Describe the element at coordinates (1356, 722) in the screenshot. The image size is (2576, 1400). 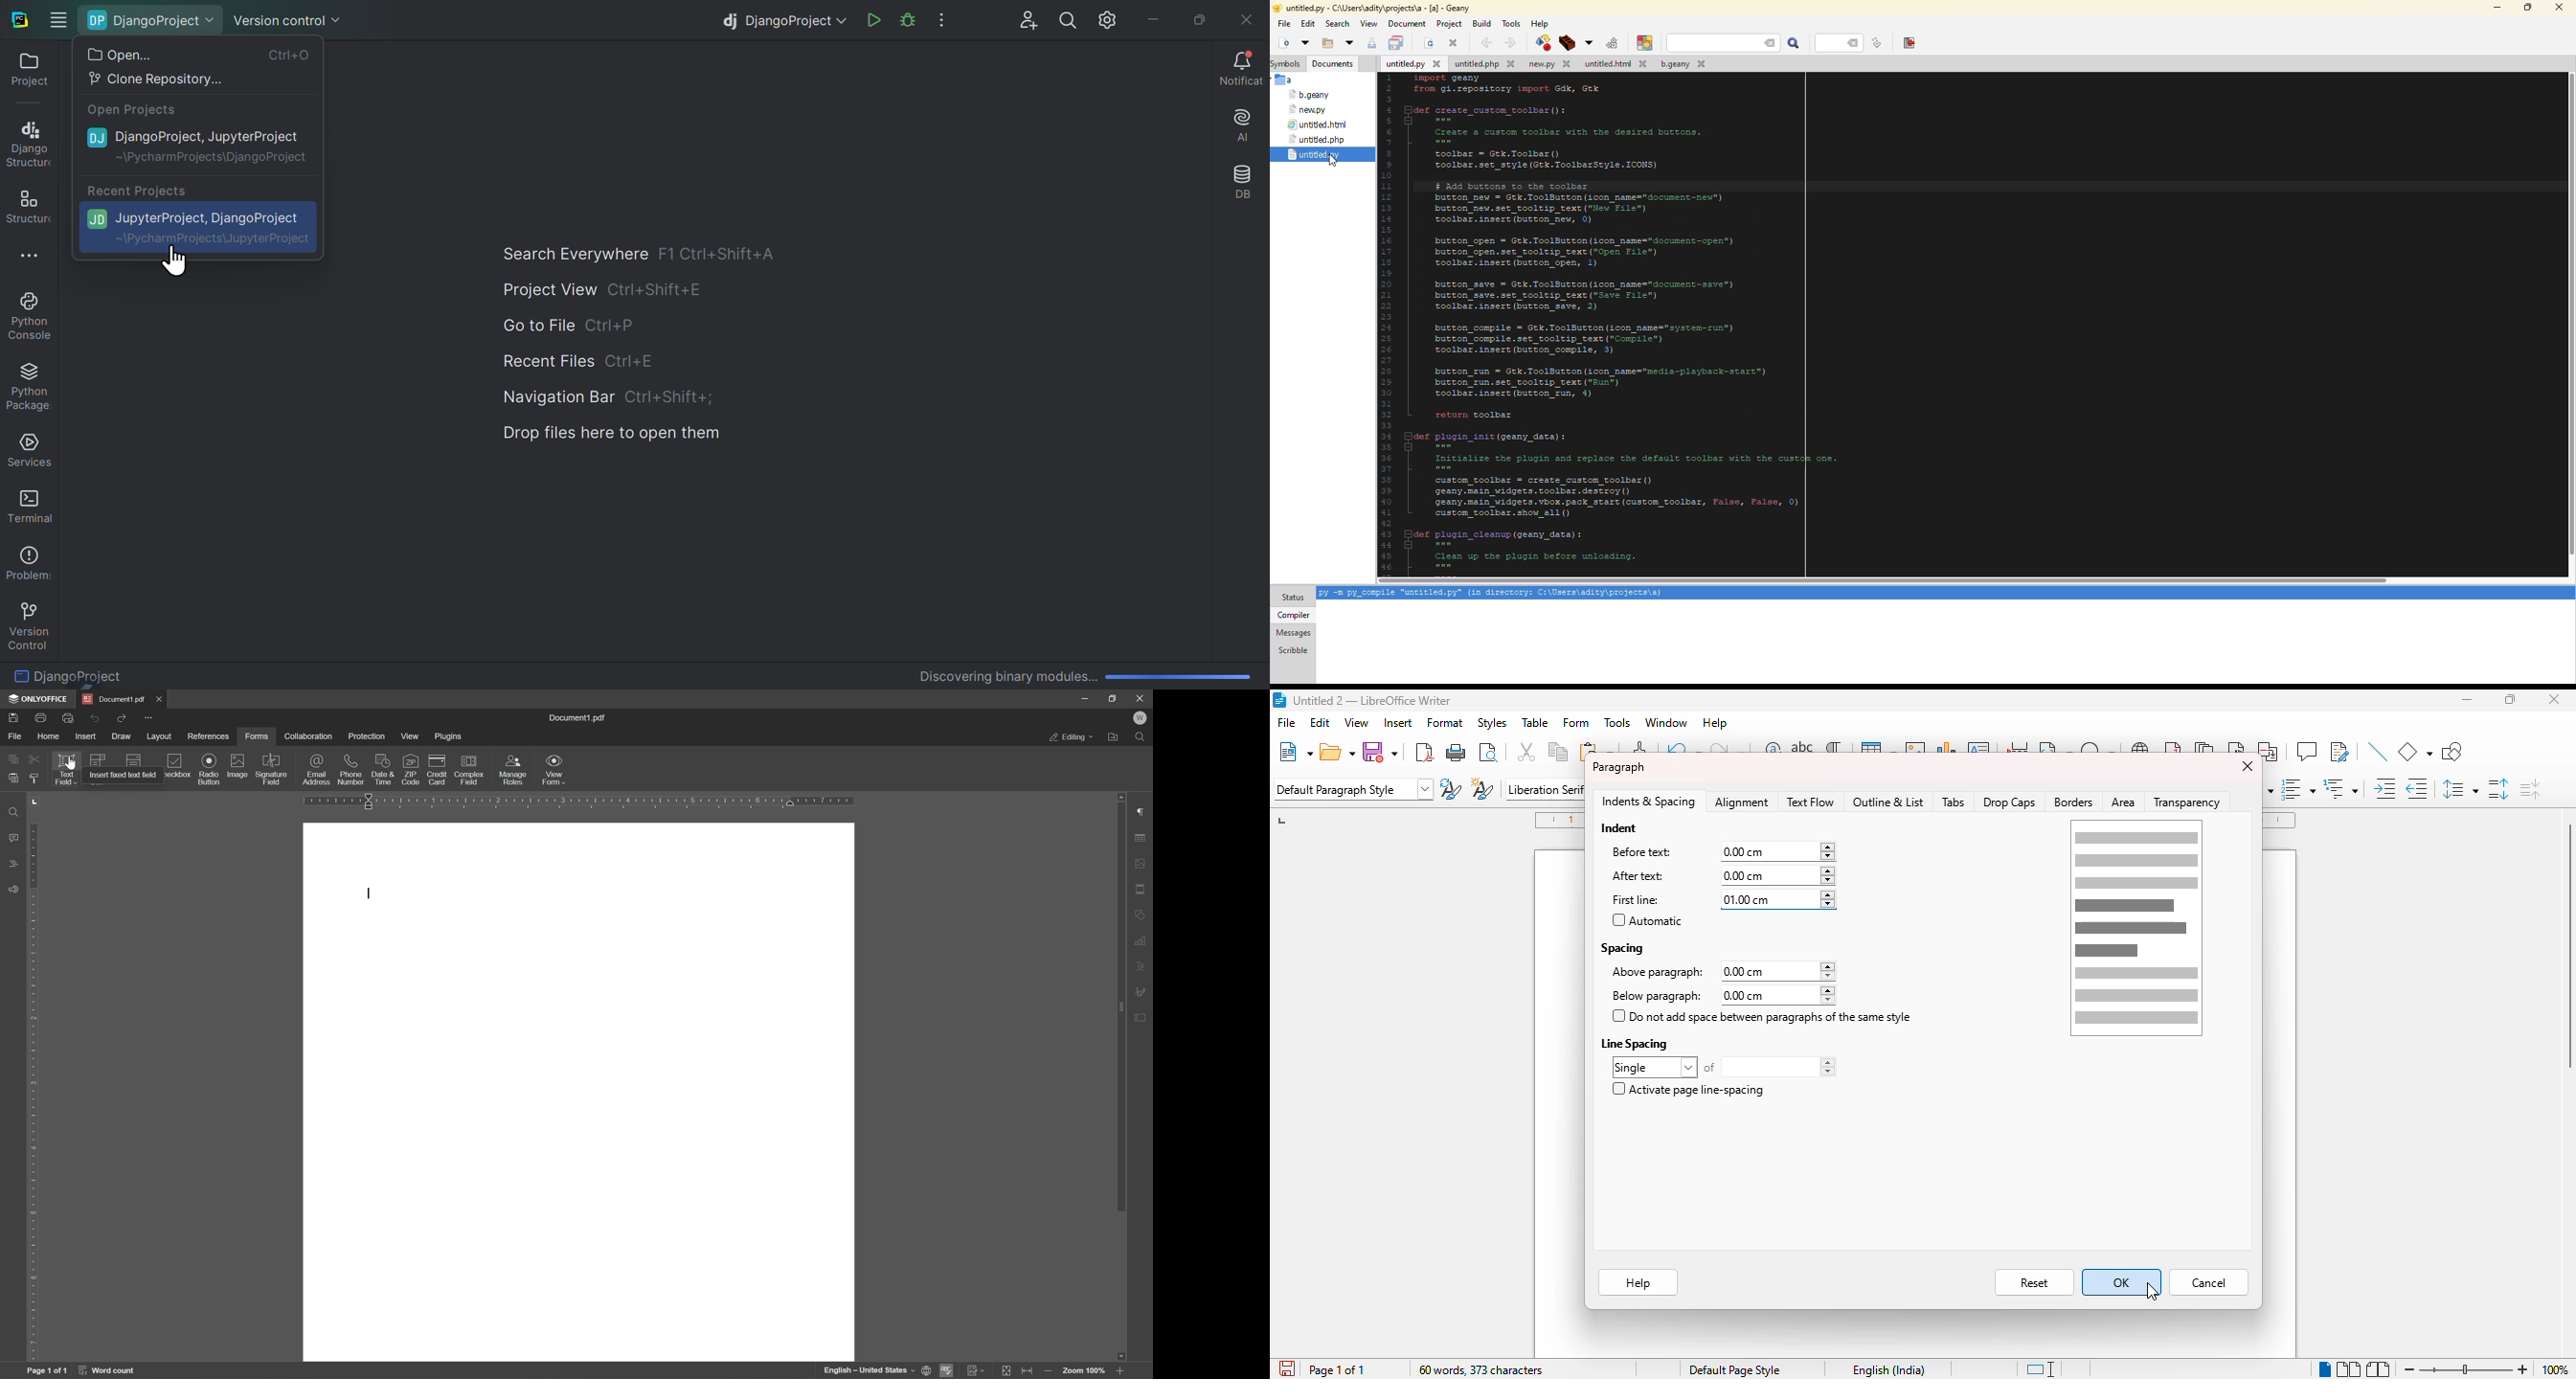
I see `view` at that location.